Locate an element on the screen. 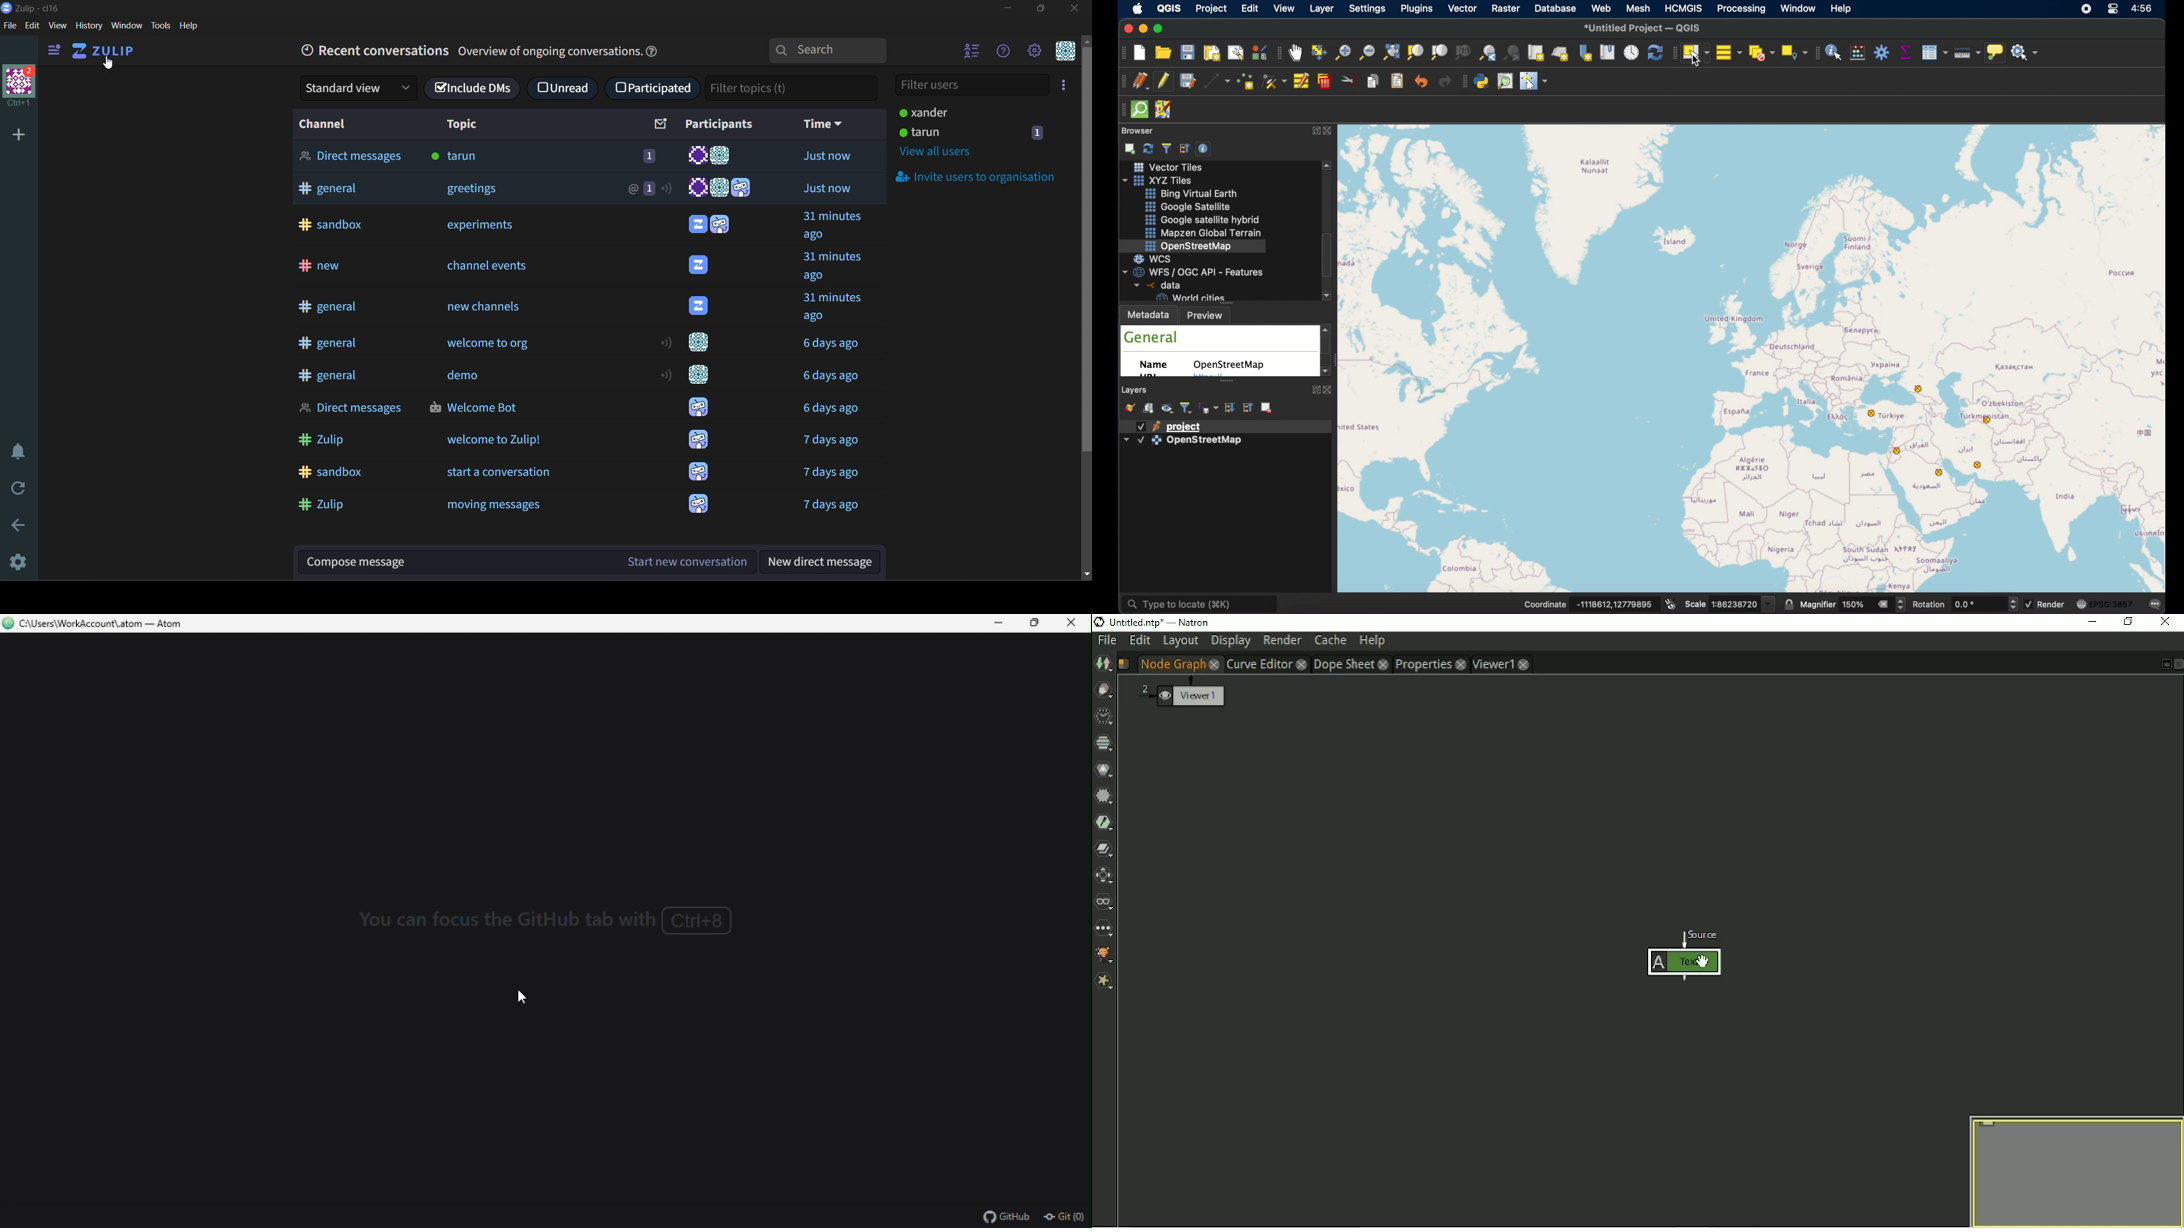  sandbox is located at coordinates (330, 472).